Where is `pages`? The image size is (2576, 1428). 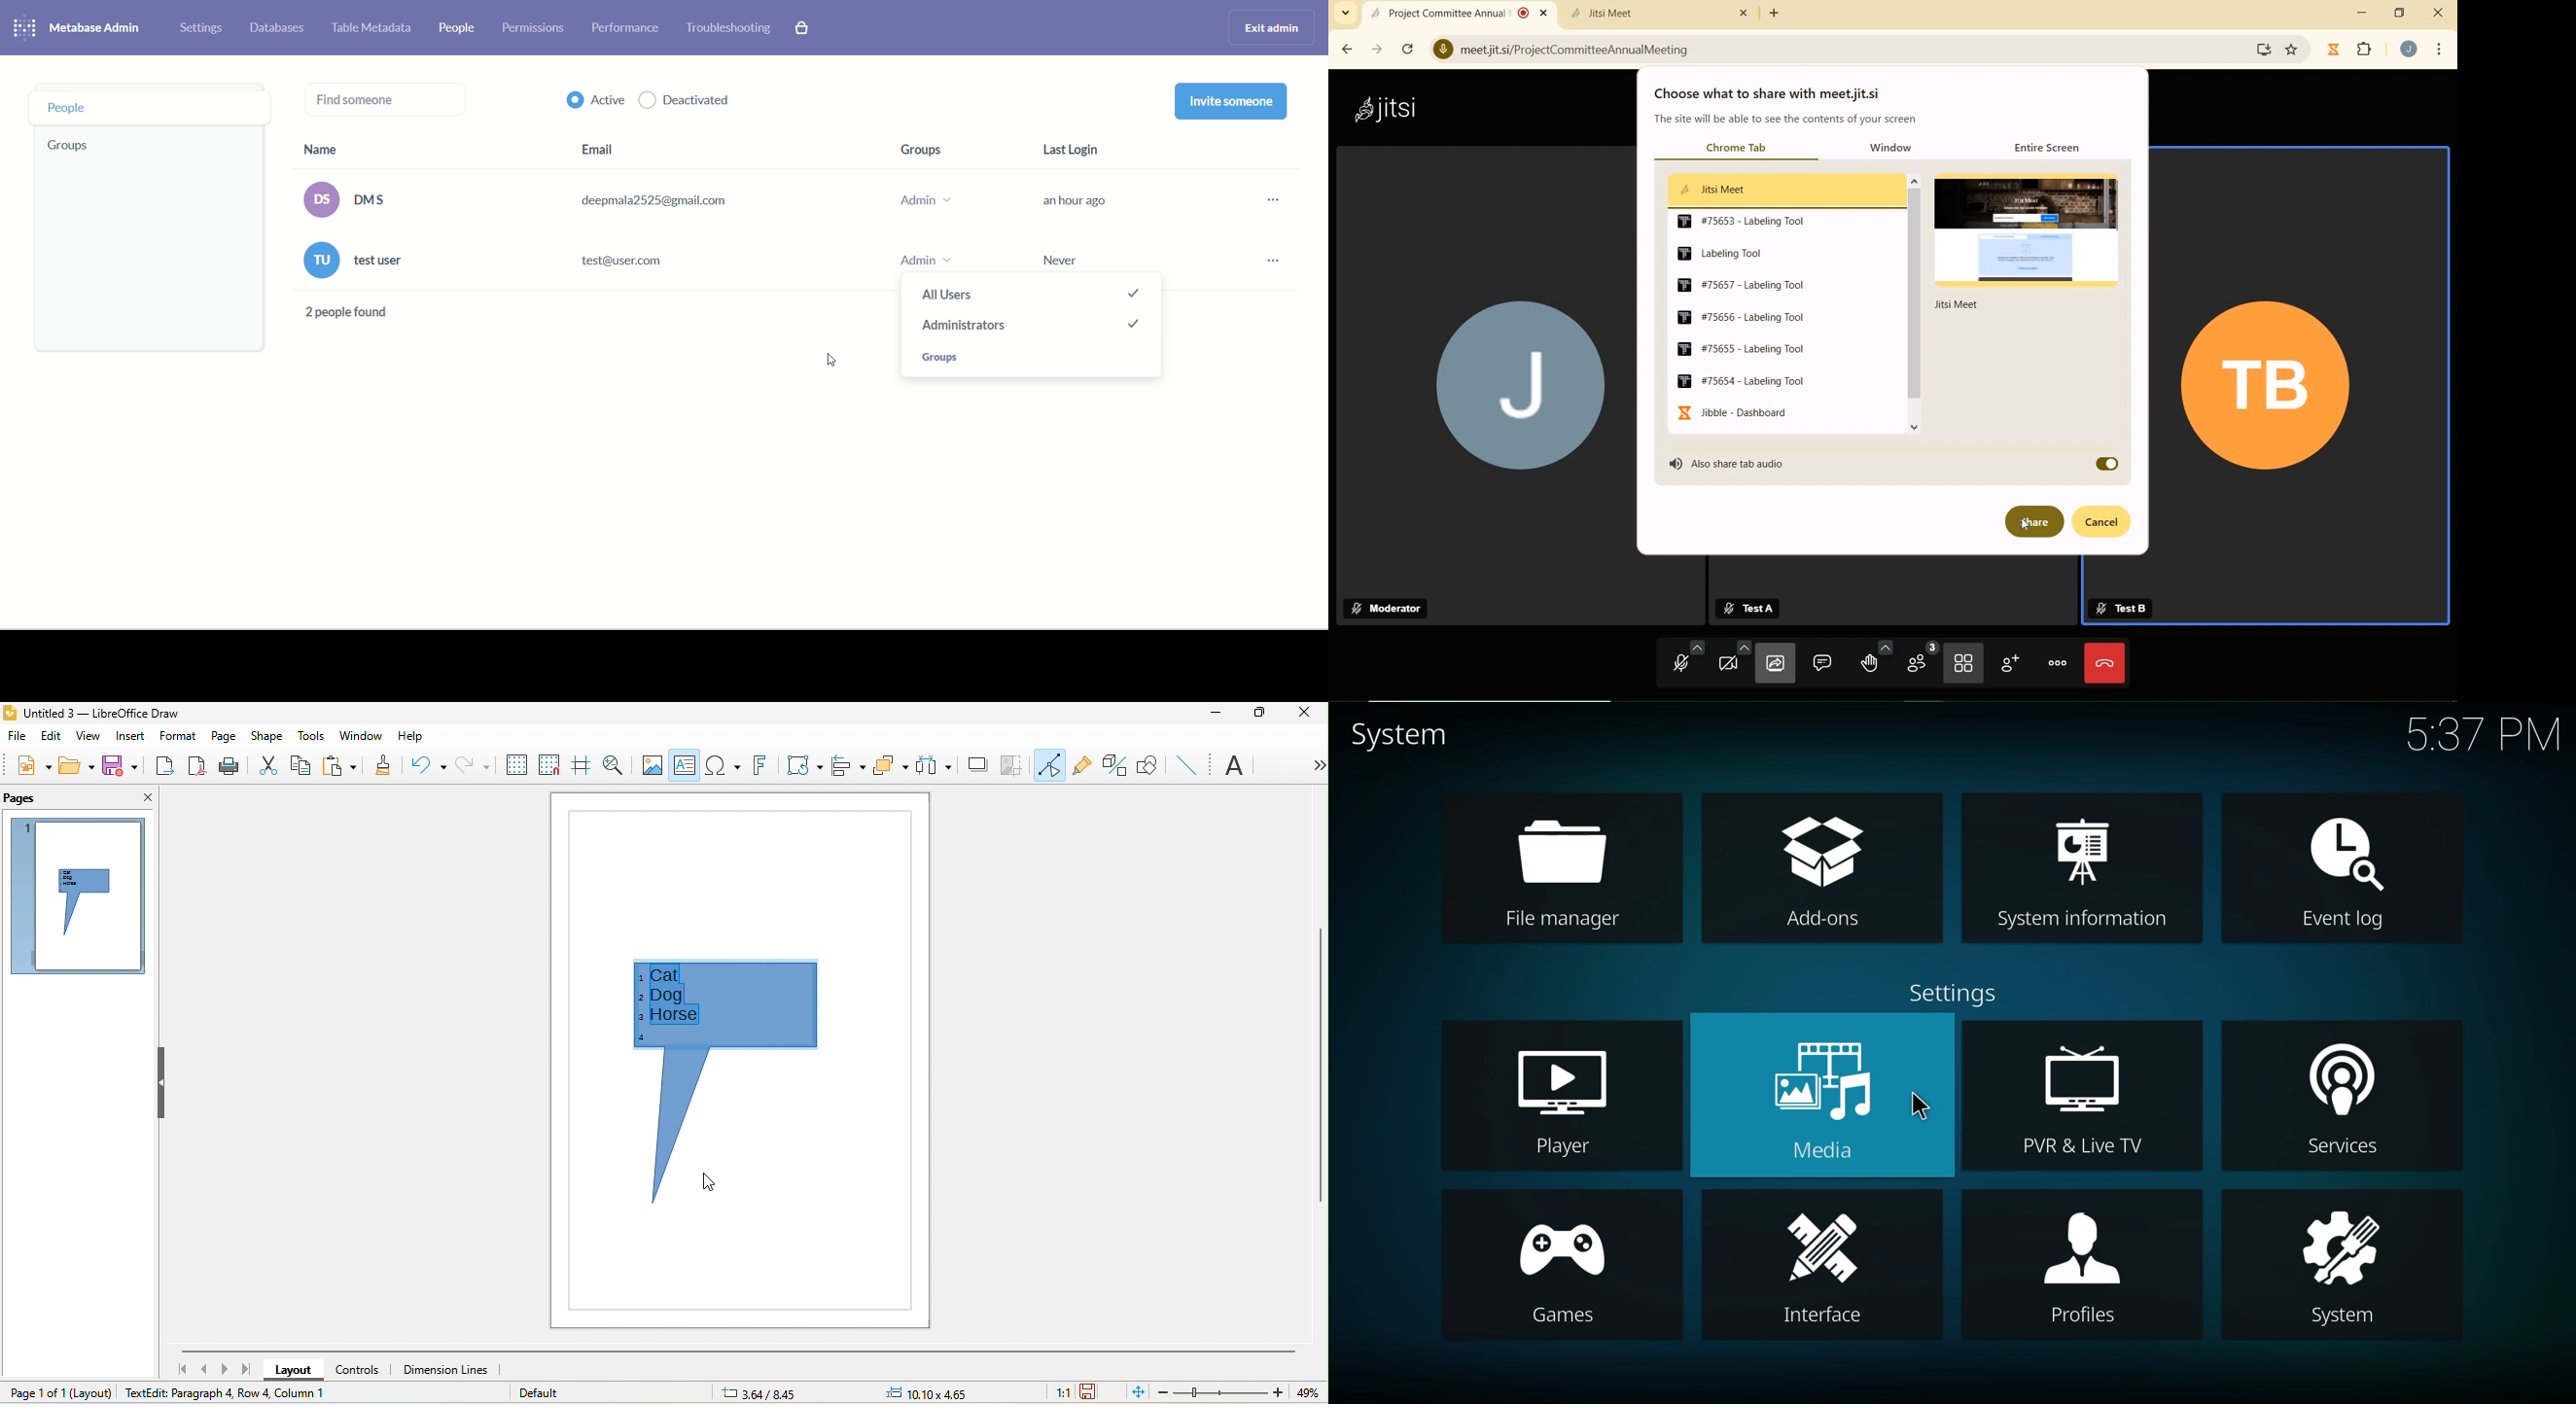
pages is located at coordinates (24, 797).